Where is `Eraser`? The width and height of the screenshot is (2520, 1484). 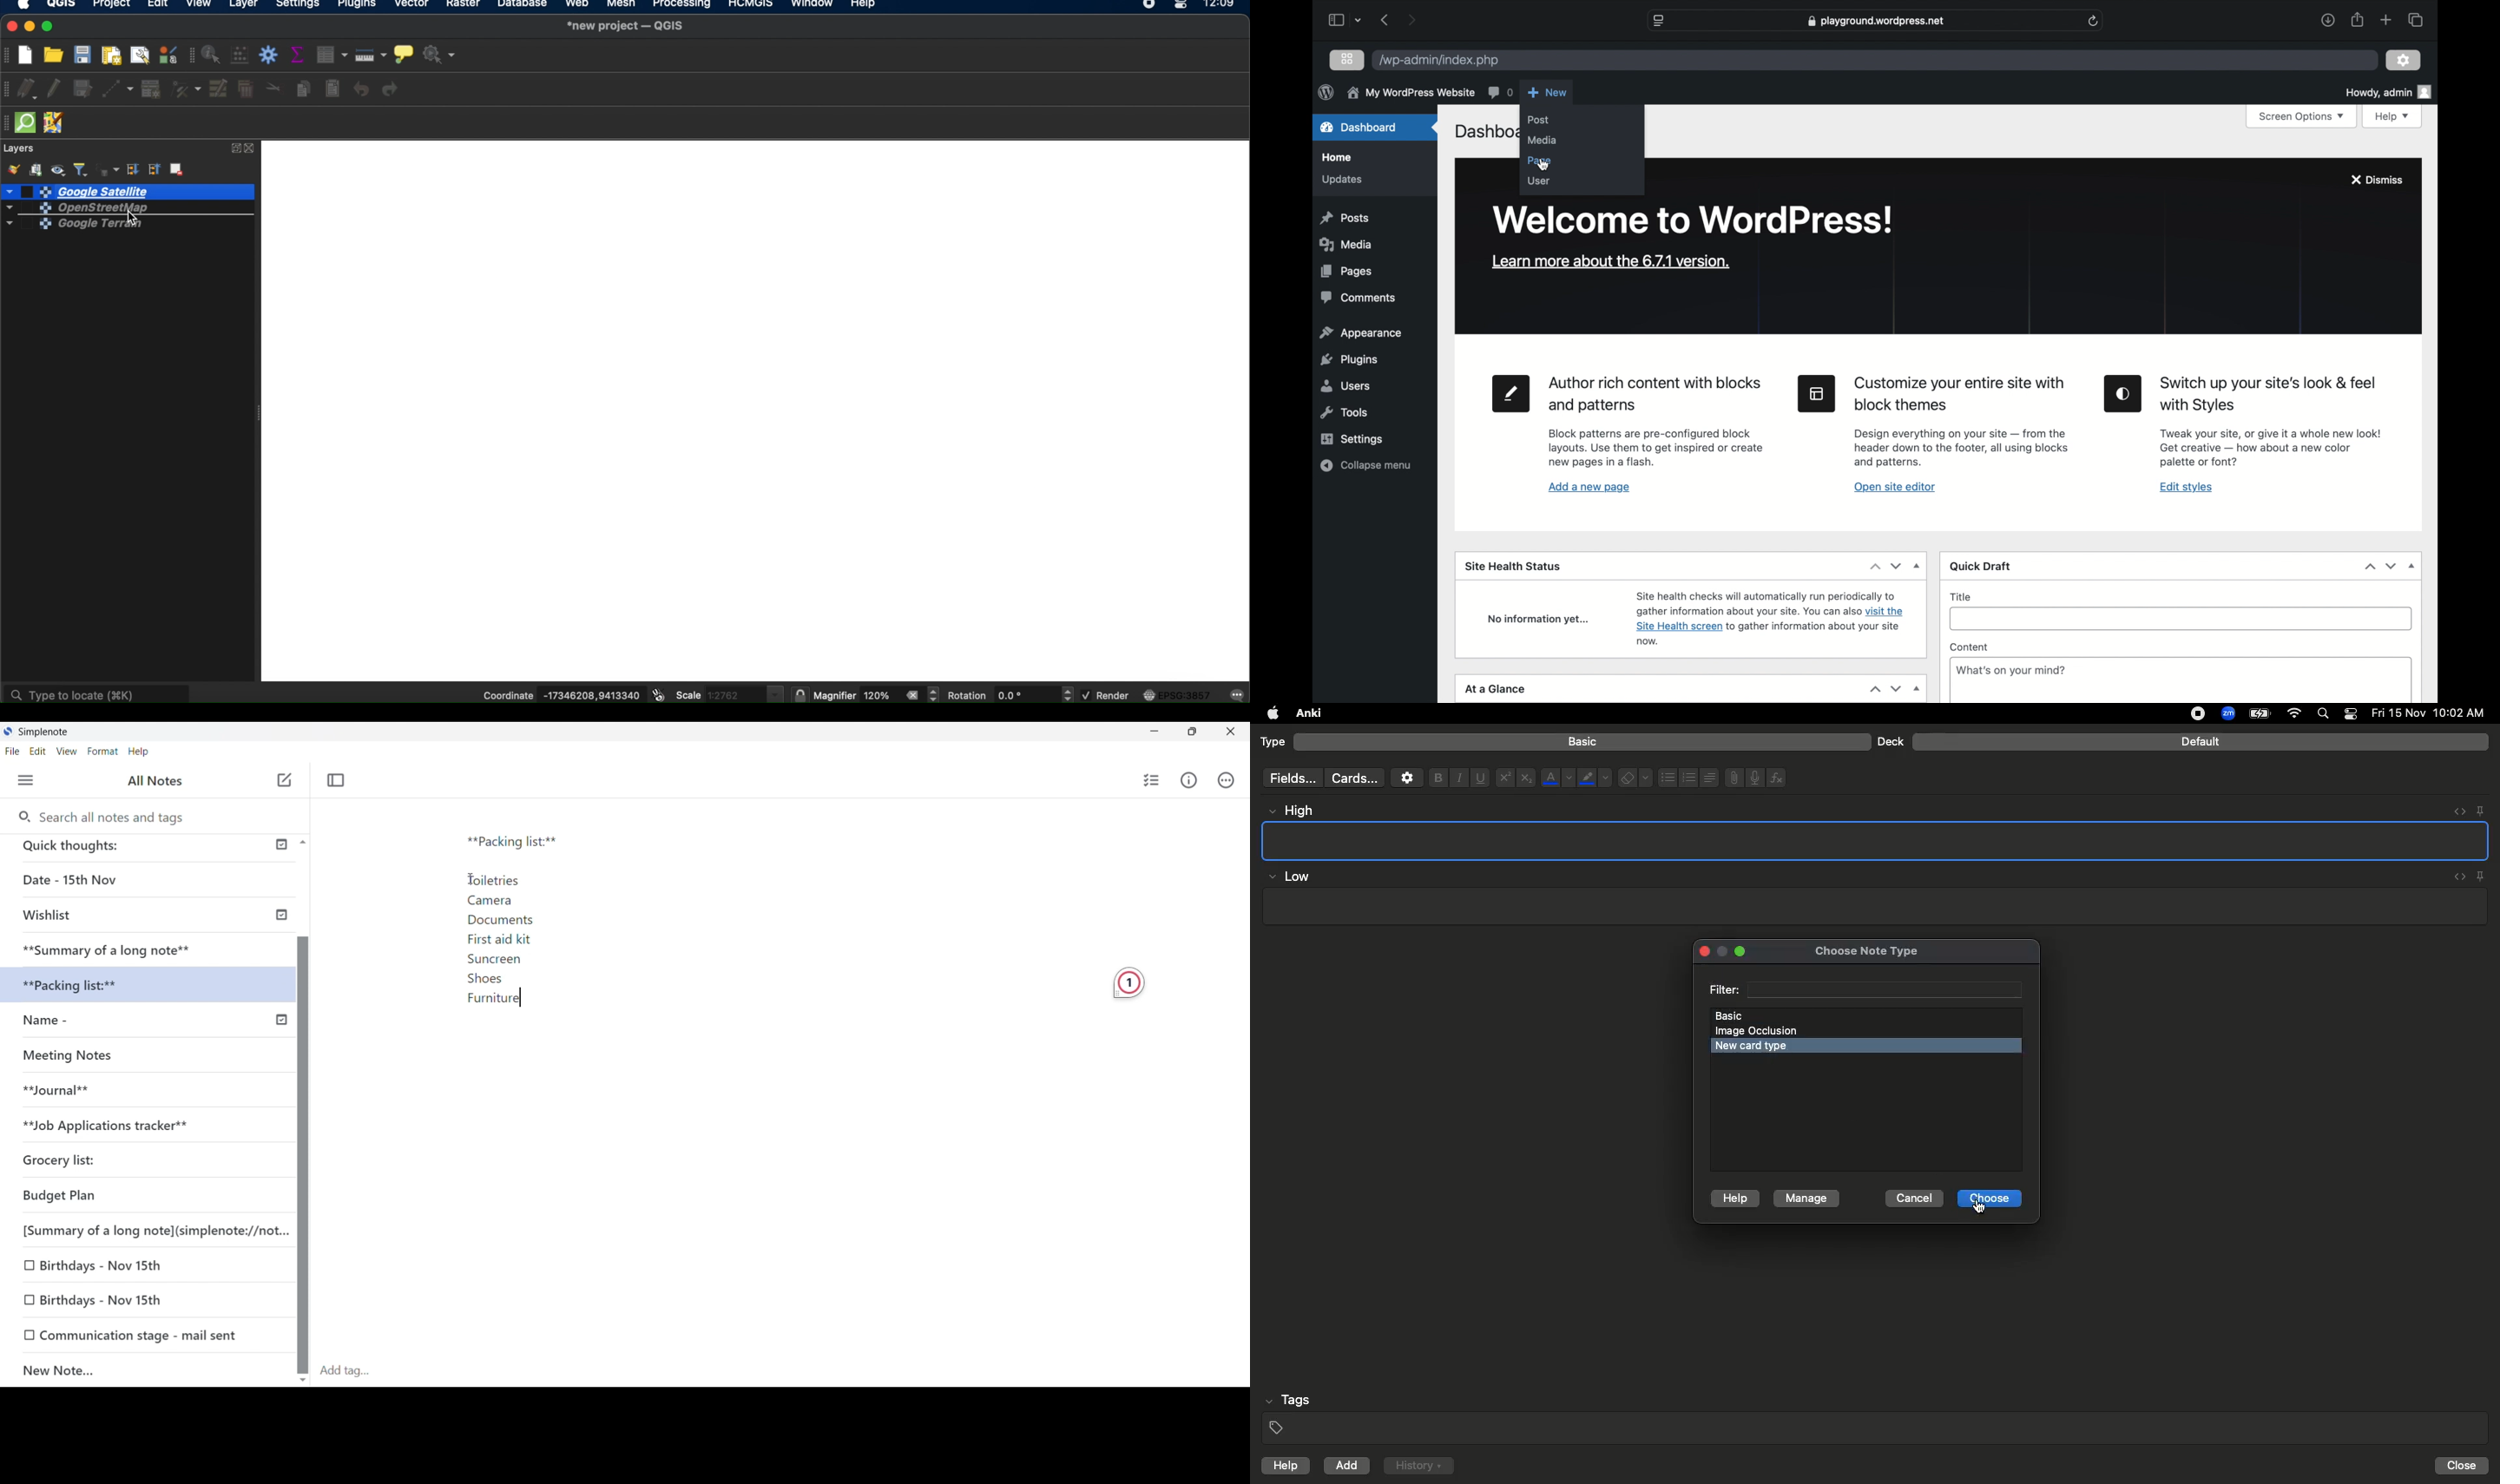 Eraser is located at coordinates (1635, 778).